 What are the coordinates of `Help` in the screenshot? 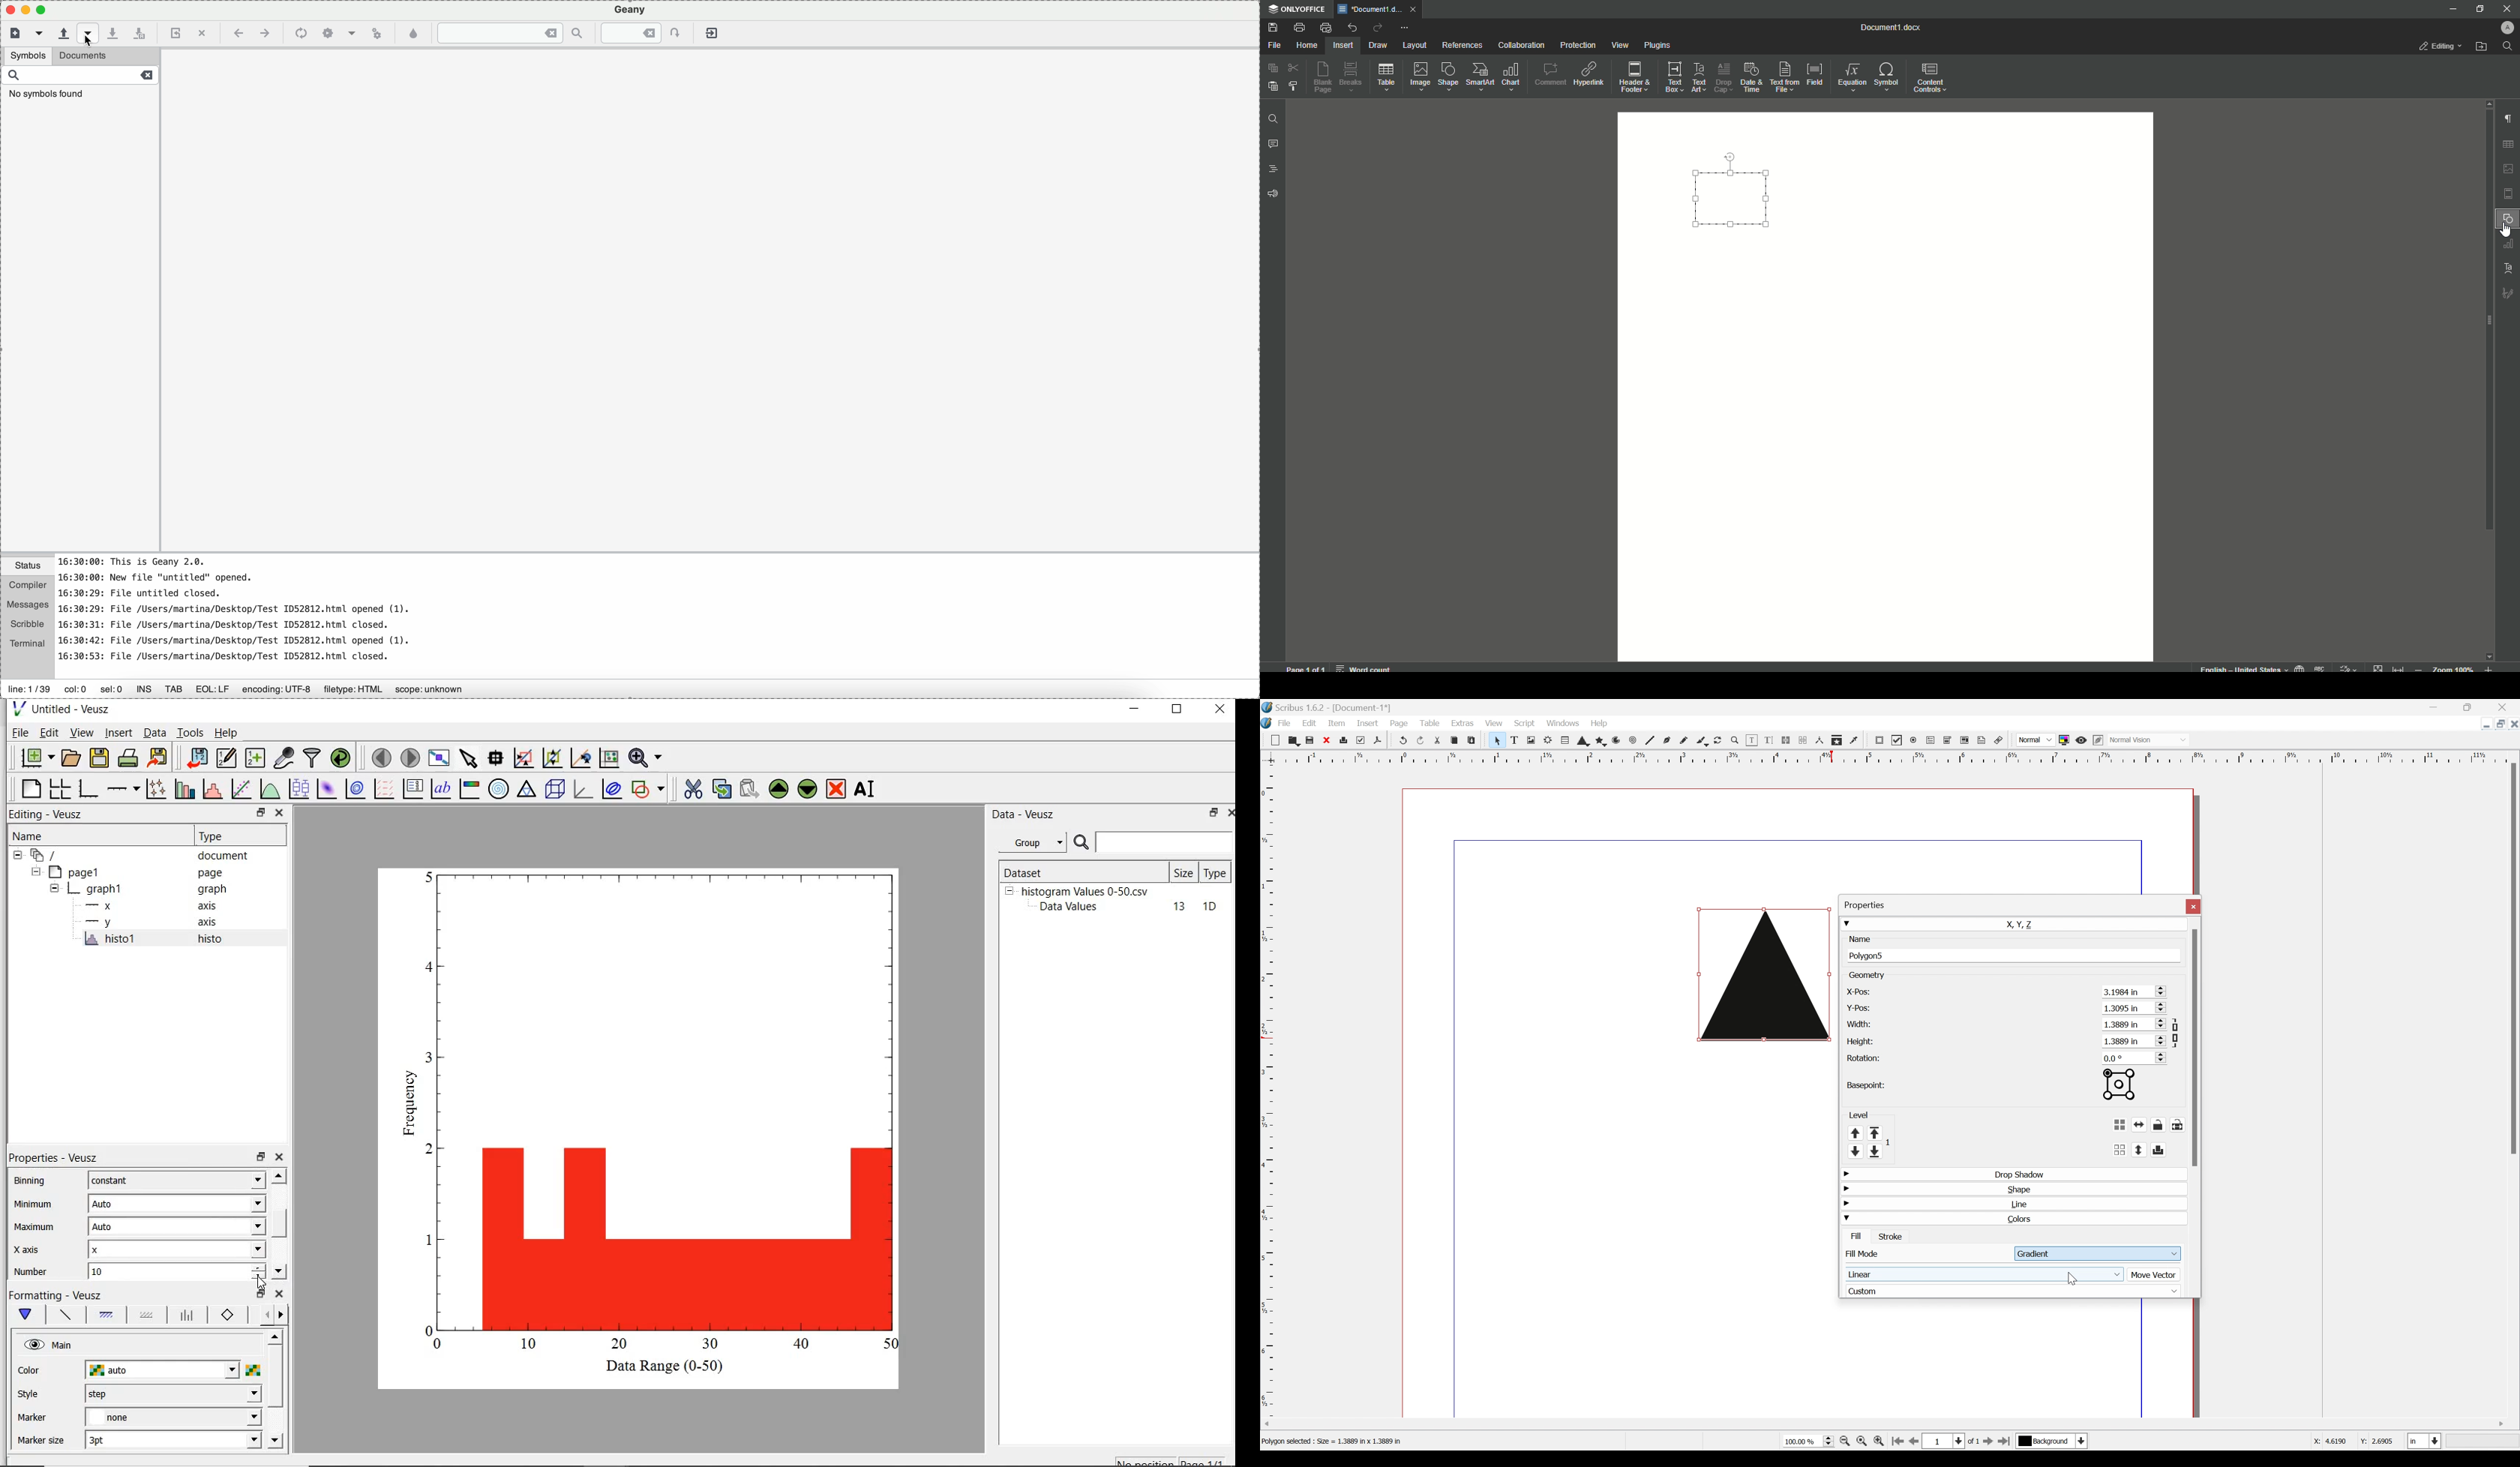 It's located at (1600, 724).